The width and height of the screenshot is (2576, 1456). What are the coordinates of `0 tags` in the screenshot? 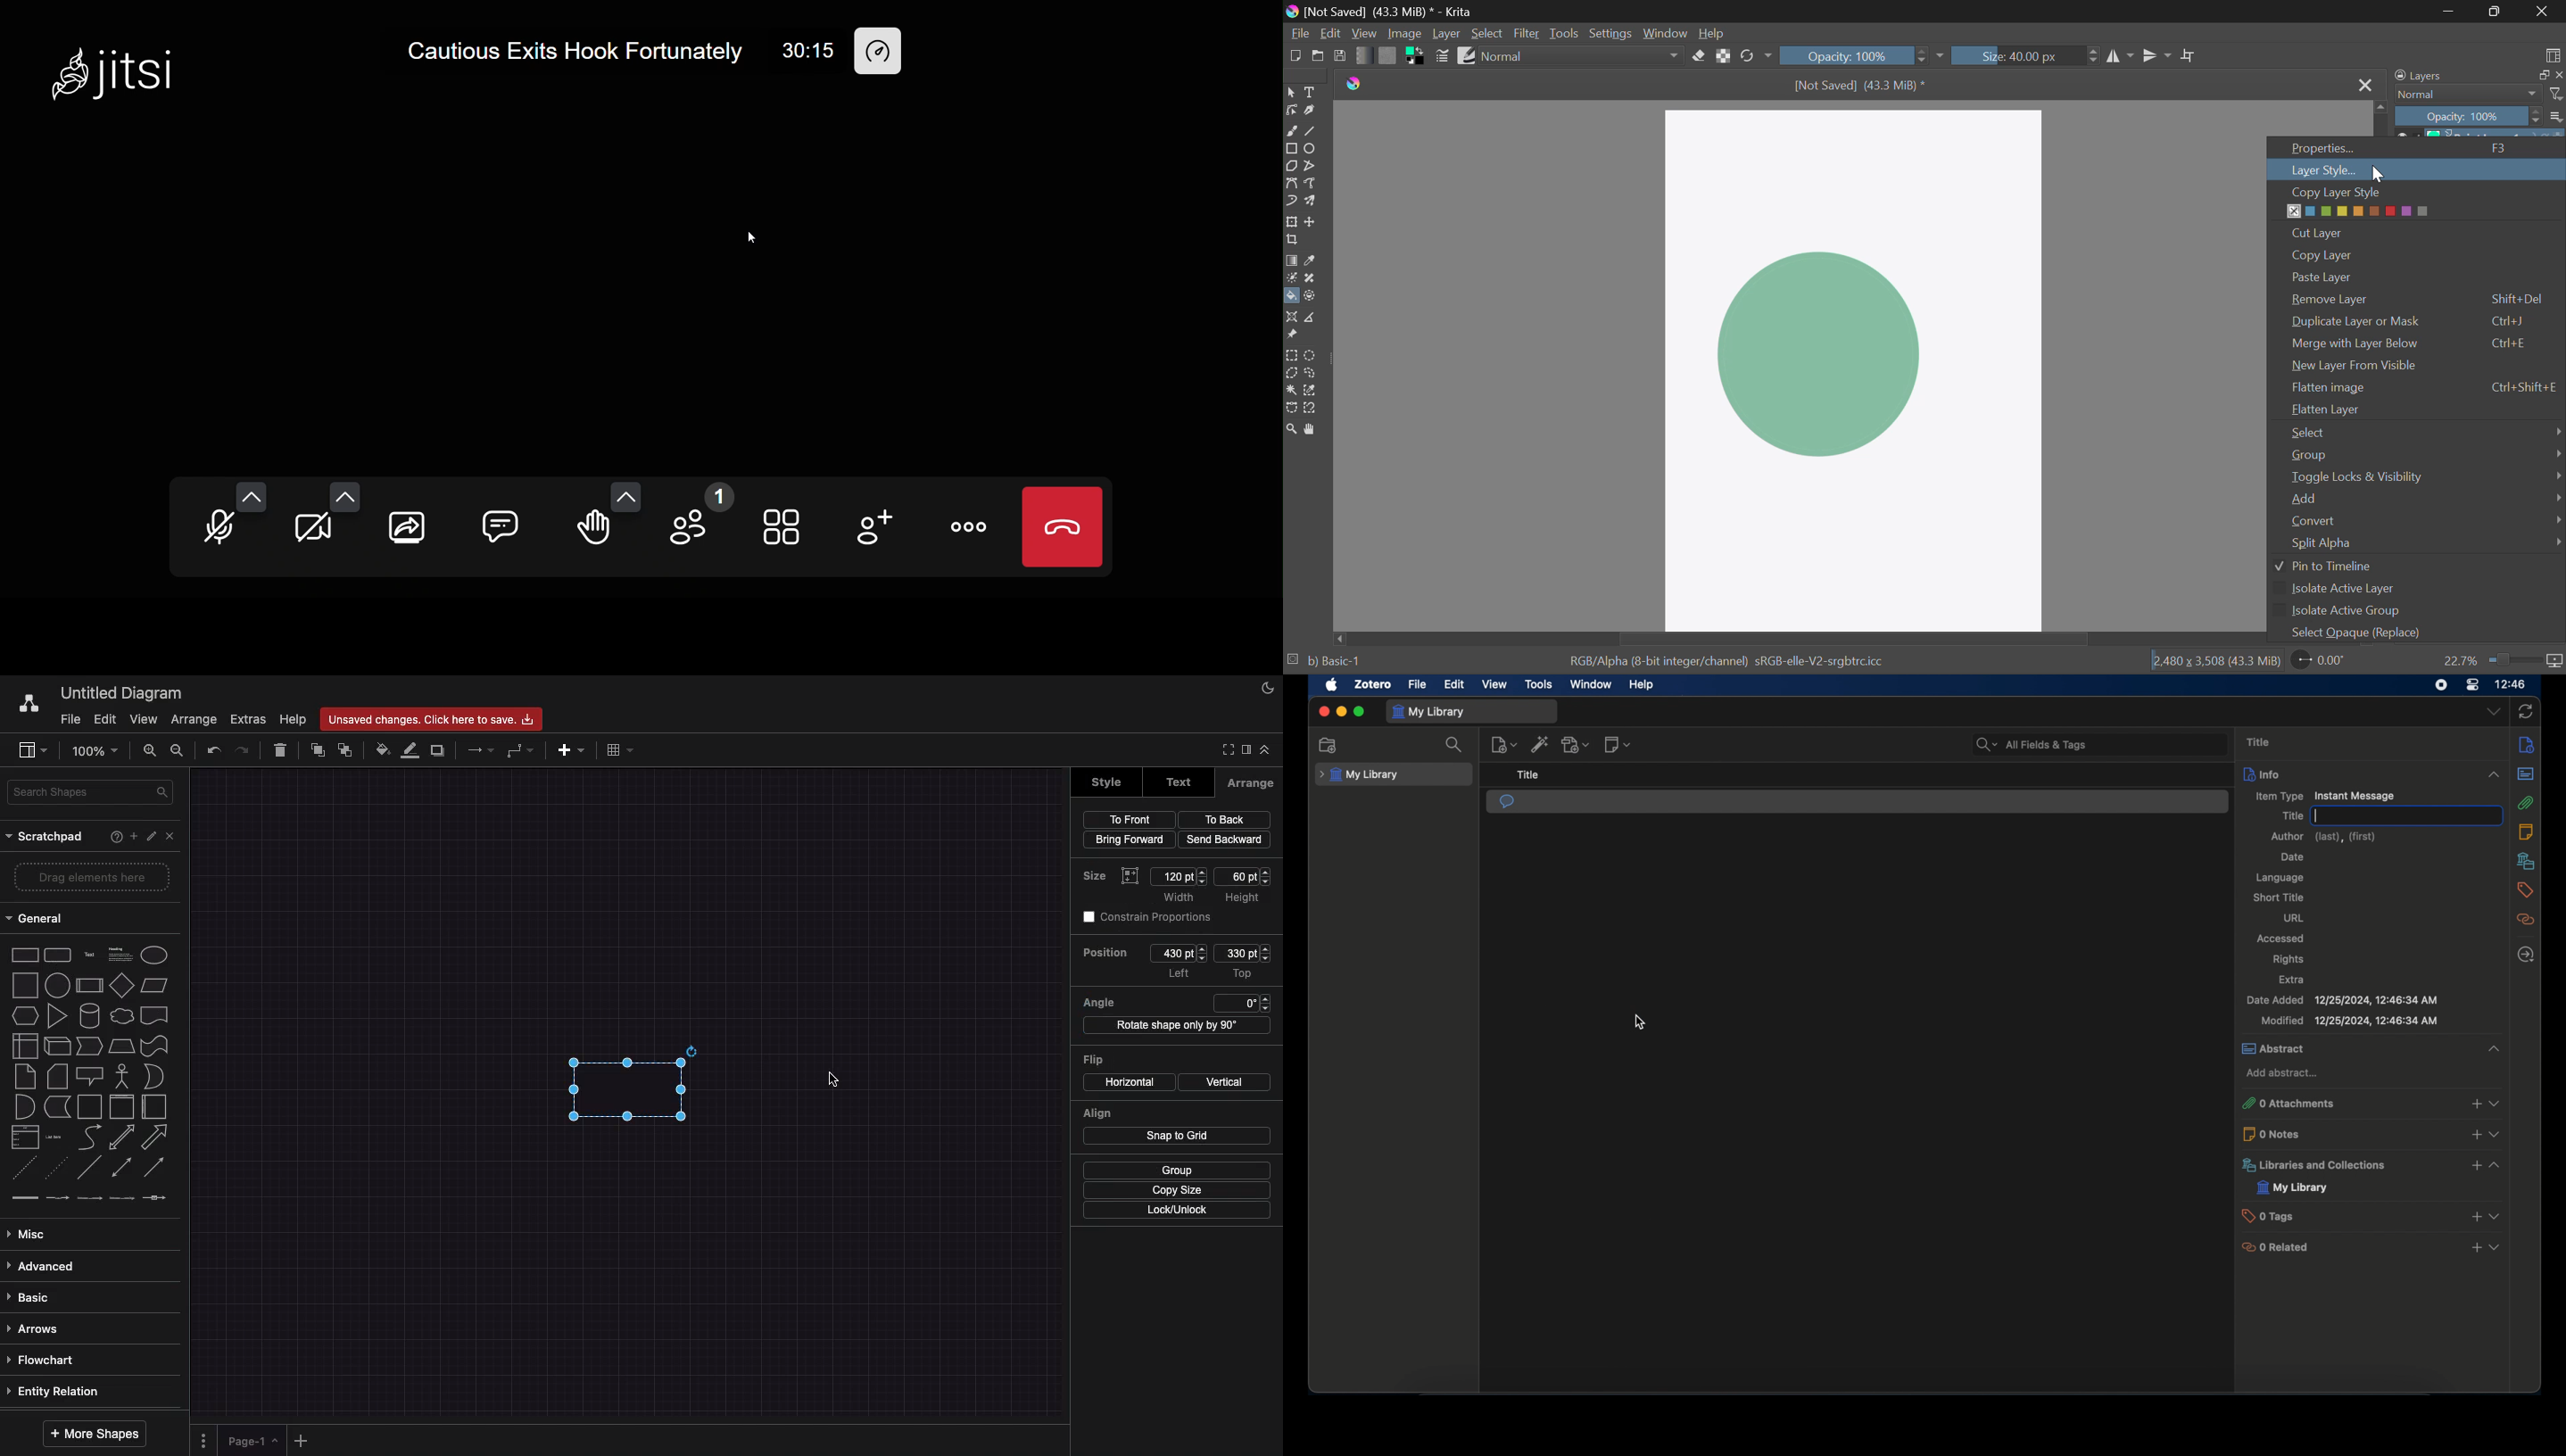 It's located at (2369, 1216).